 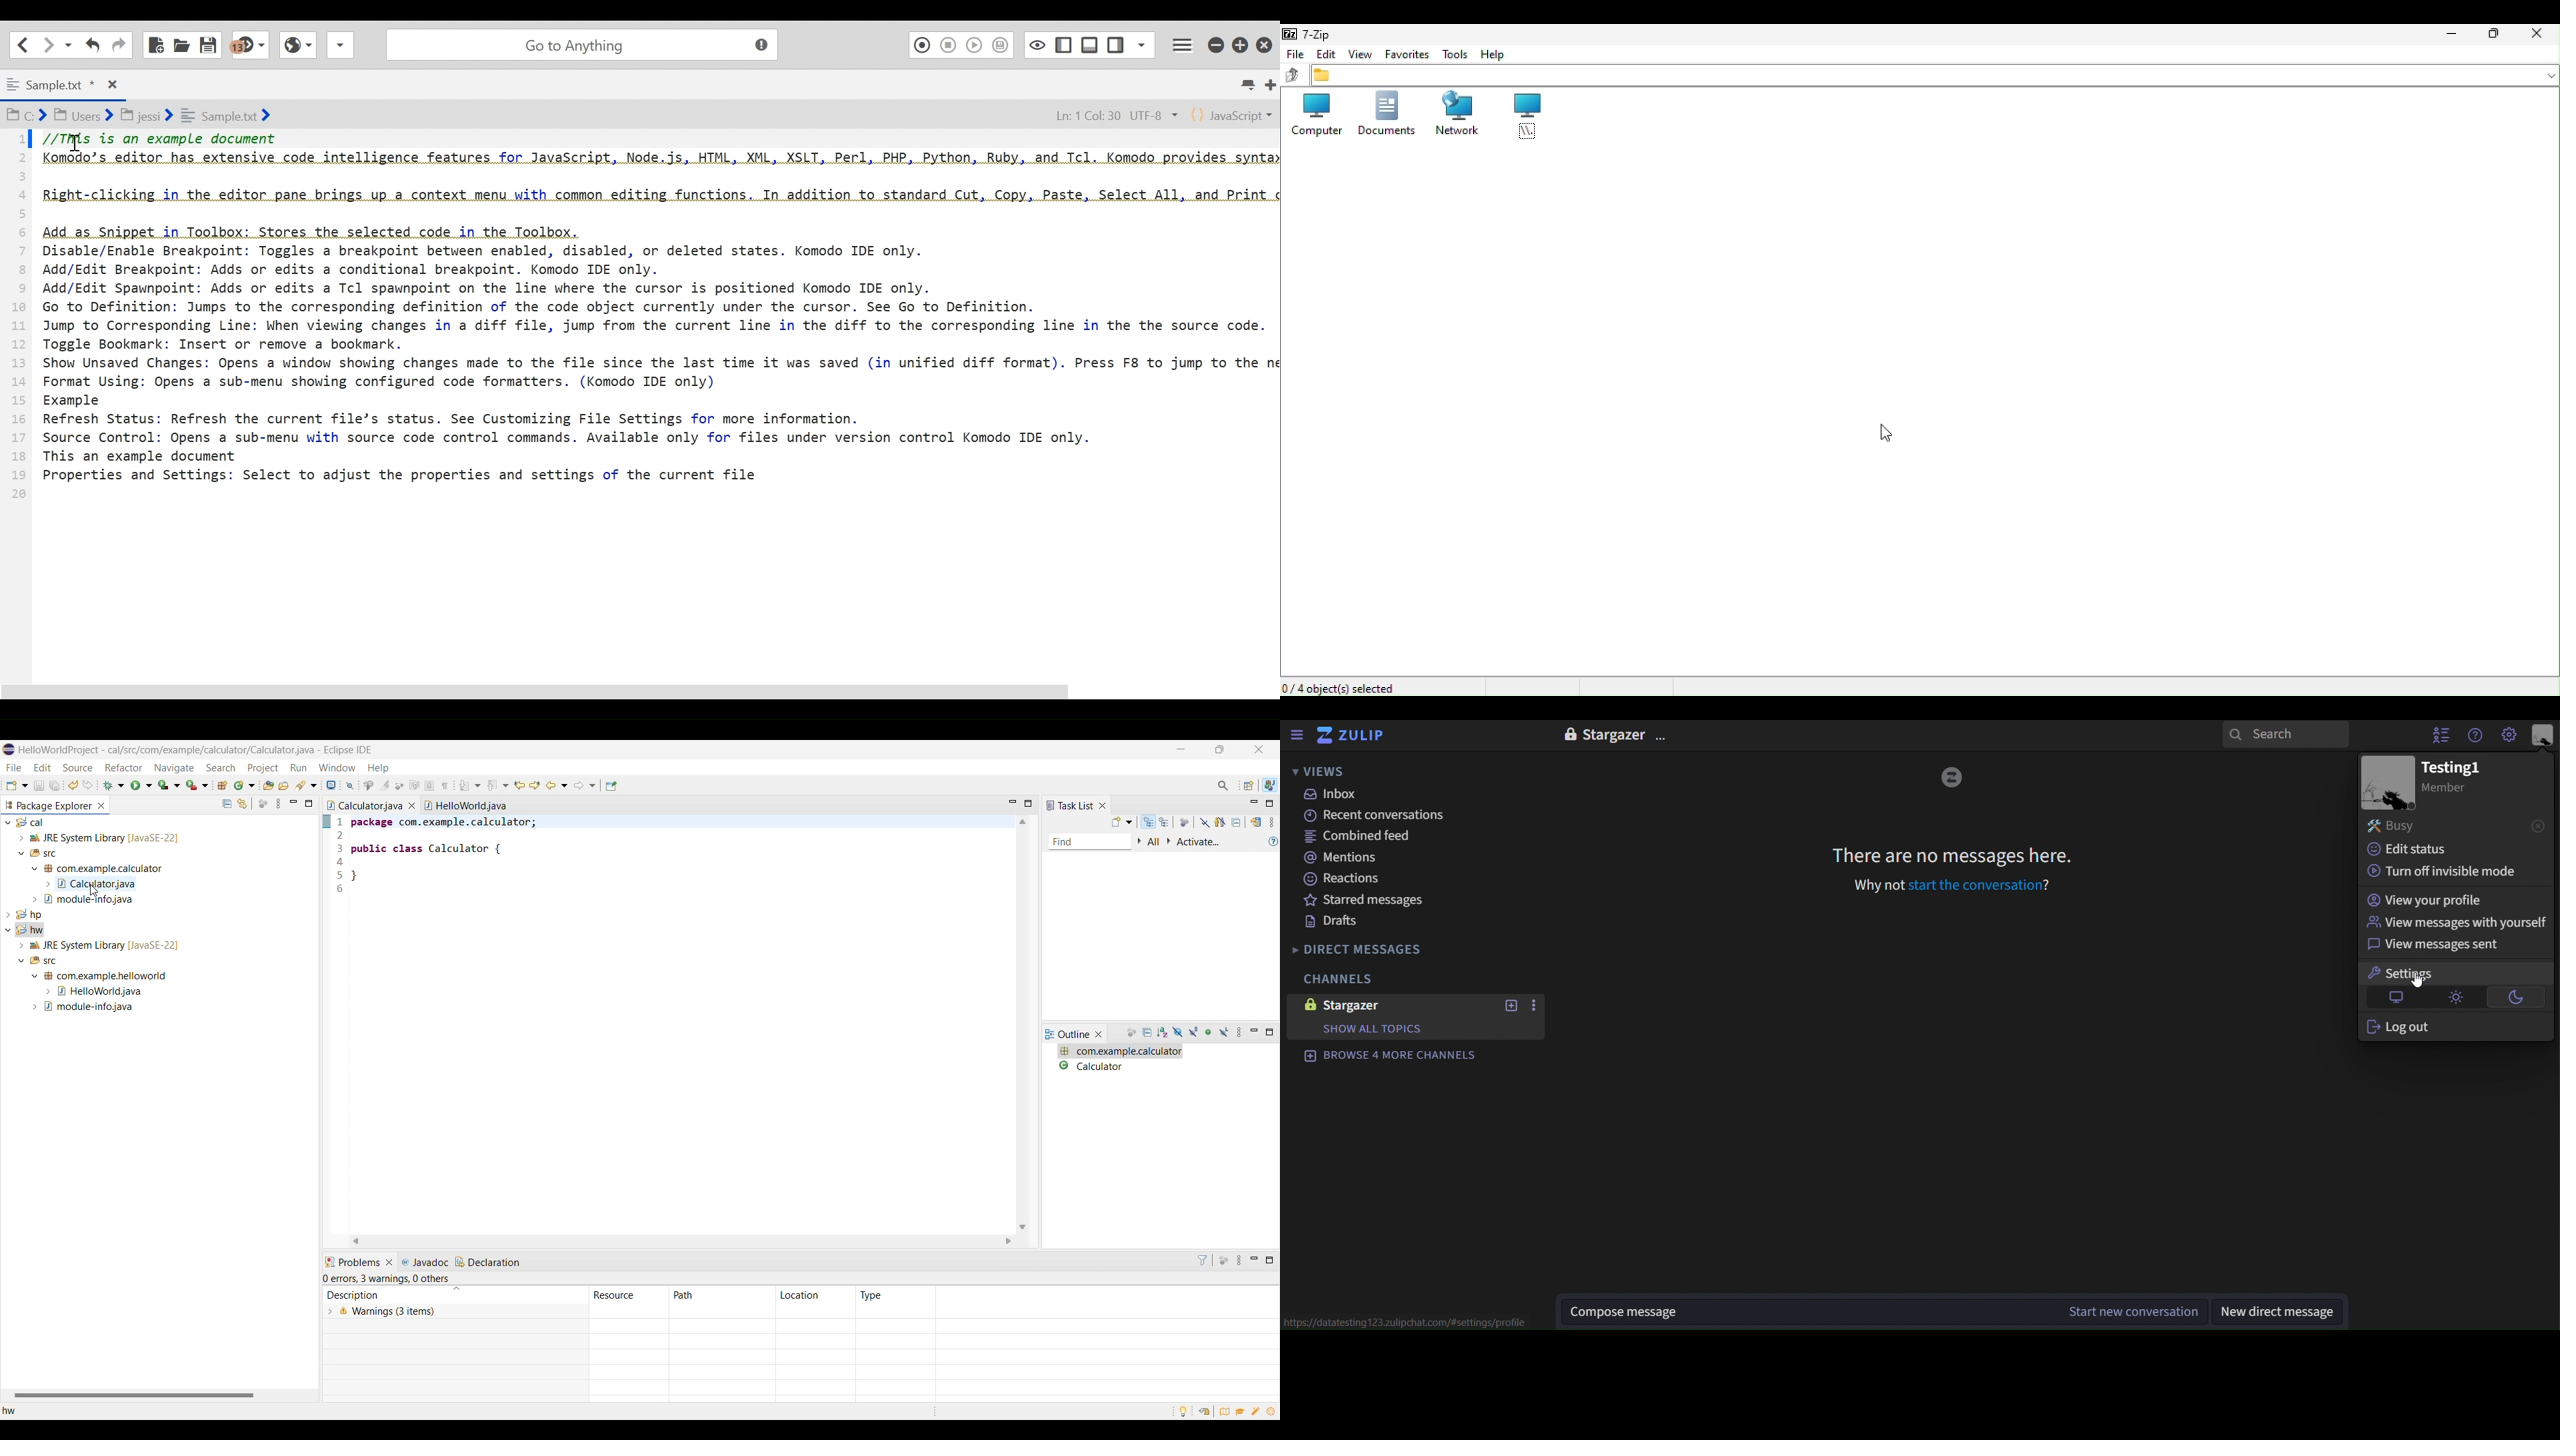 I want to click on Close , so click(x=2539, y=36).